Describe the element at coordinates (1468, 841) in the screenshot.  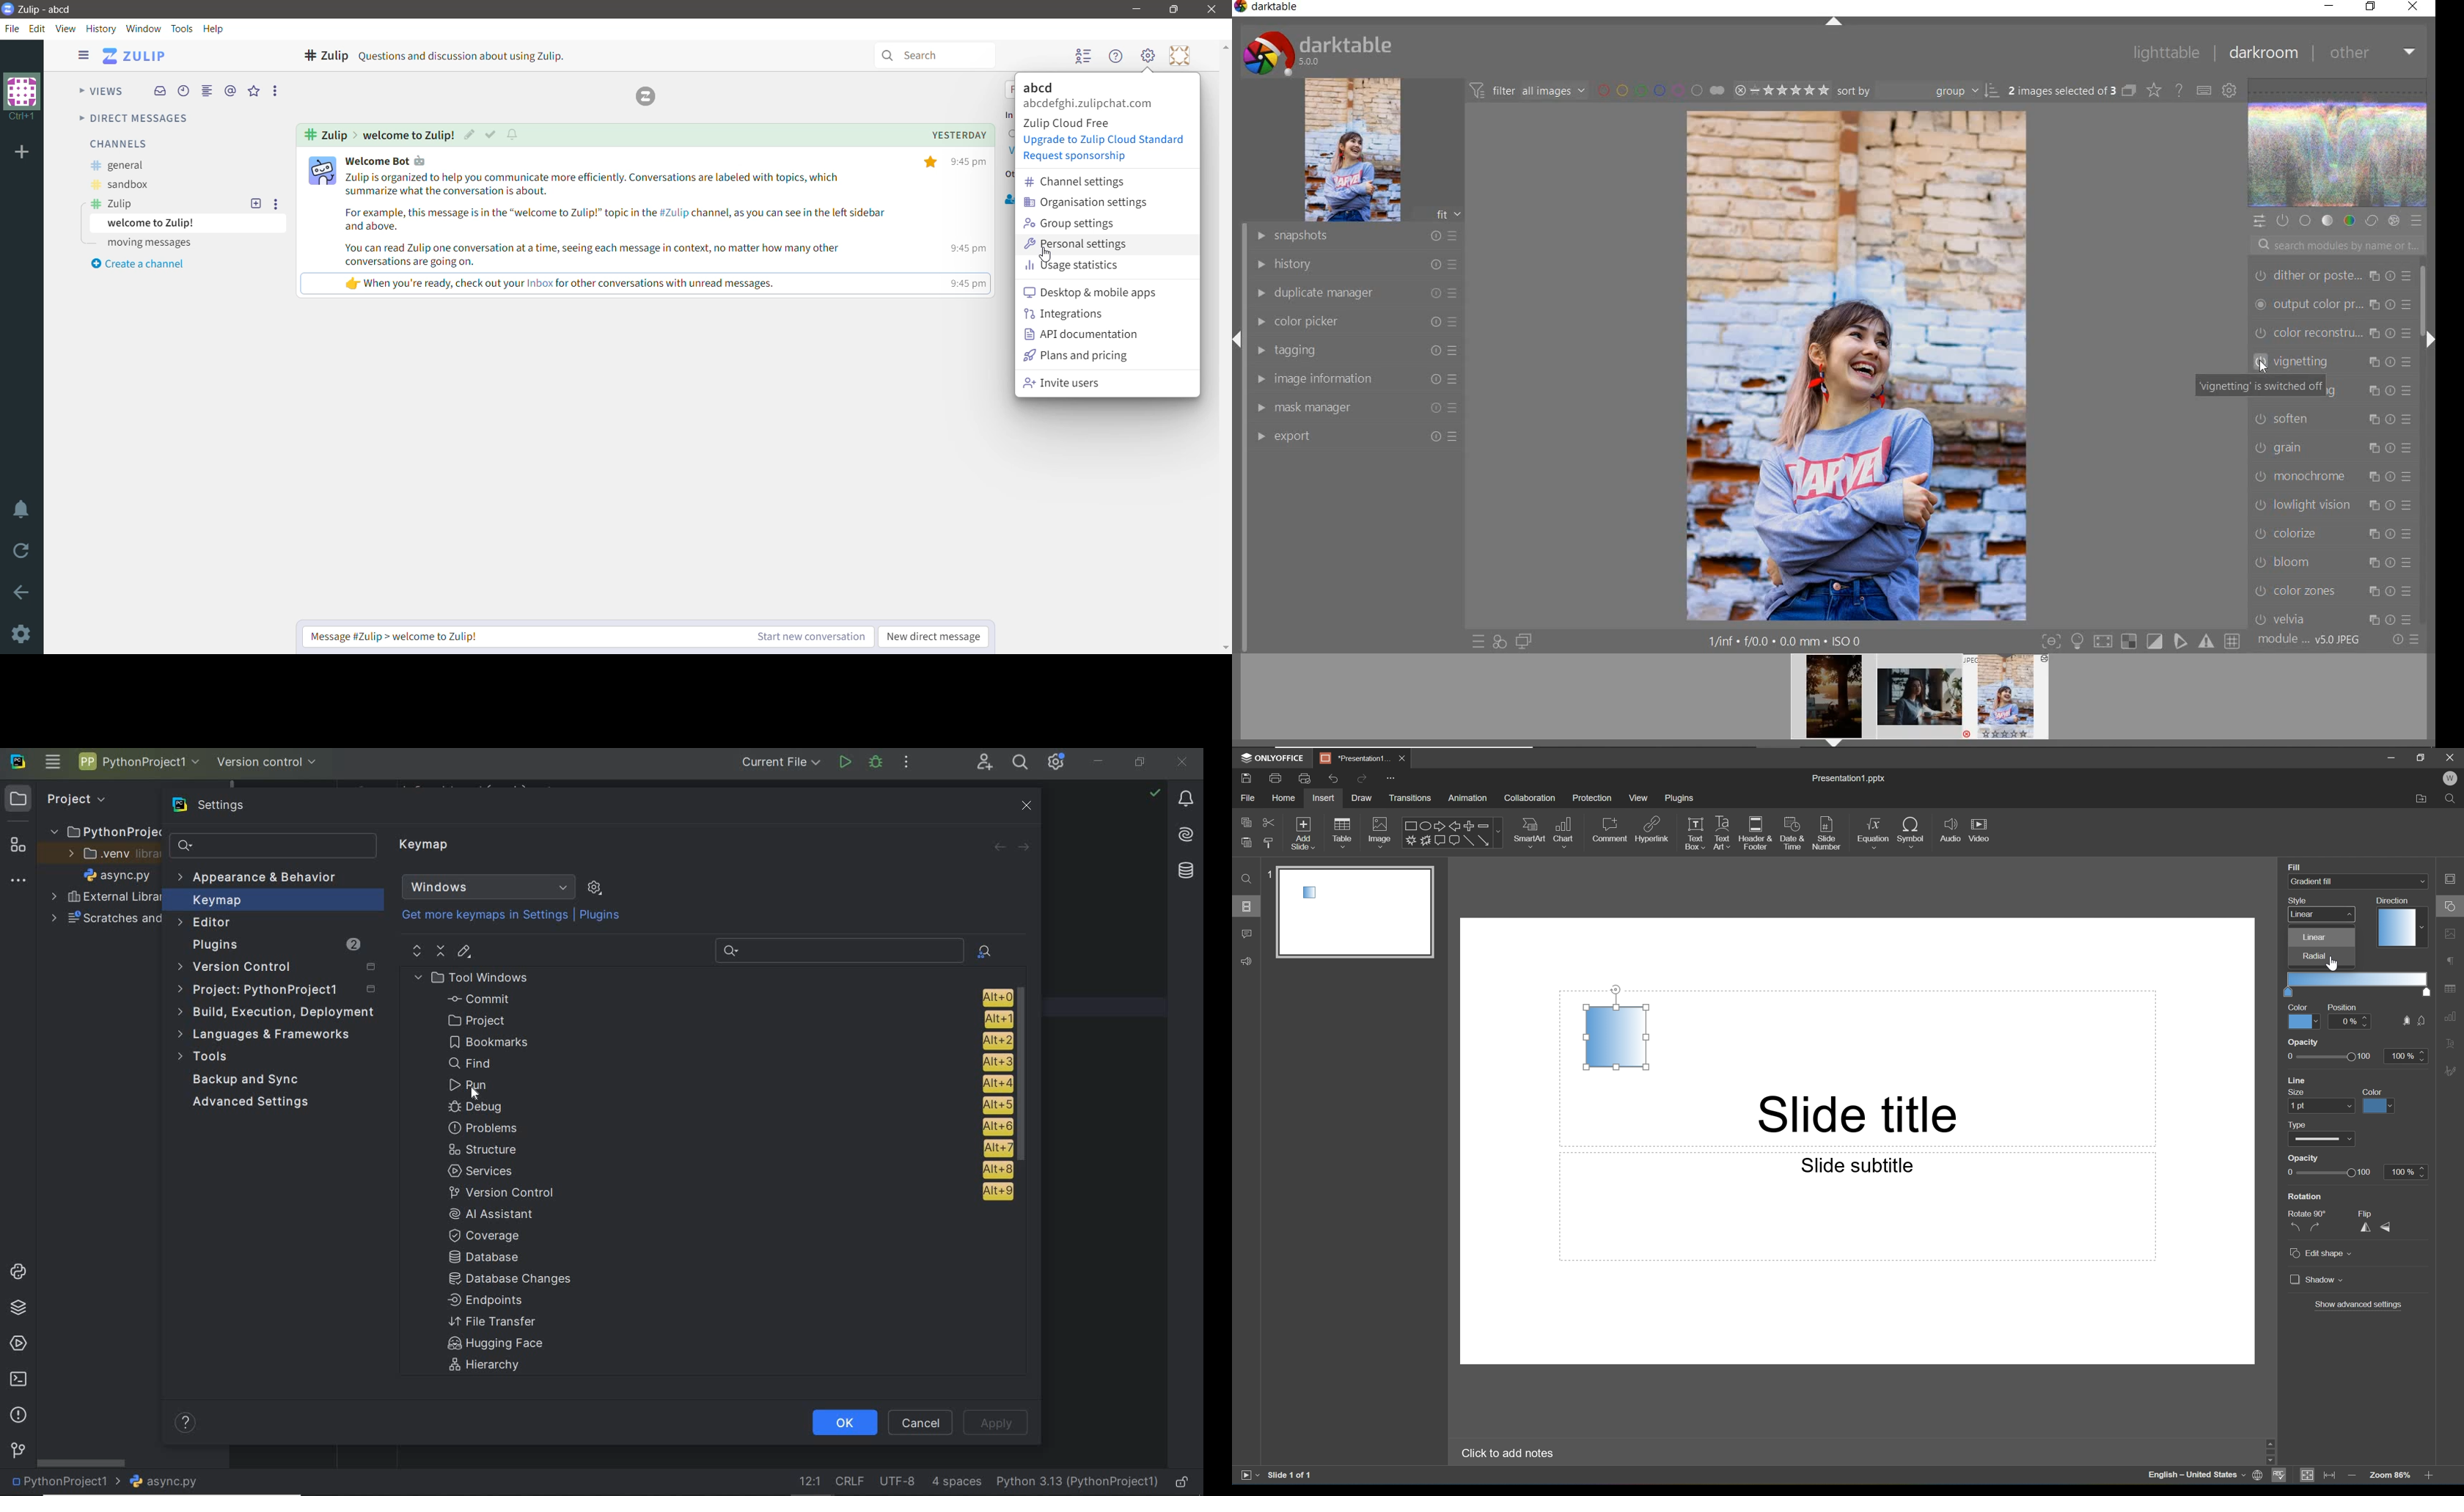
I see `Rectangle` at that location.